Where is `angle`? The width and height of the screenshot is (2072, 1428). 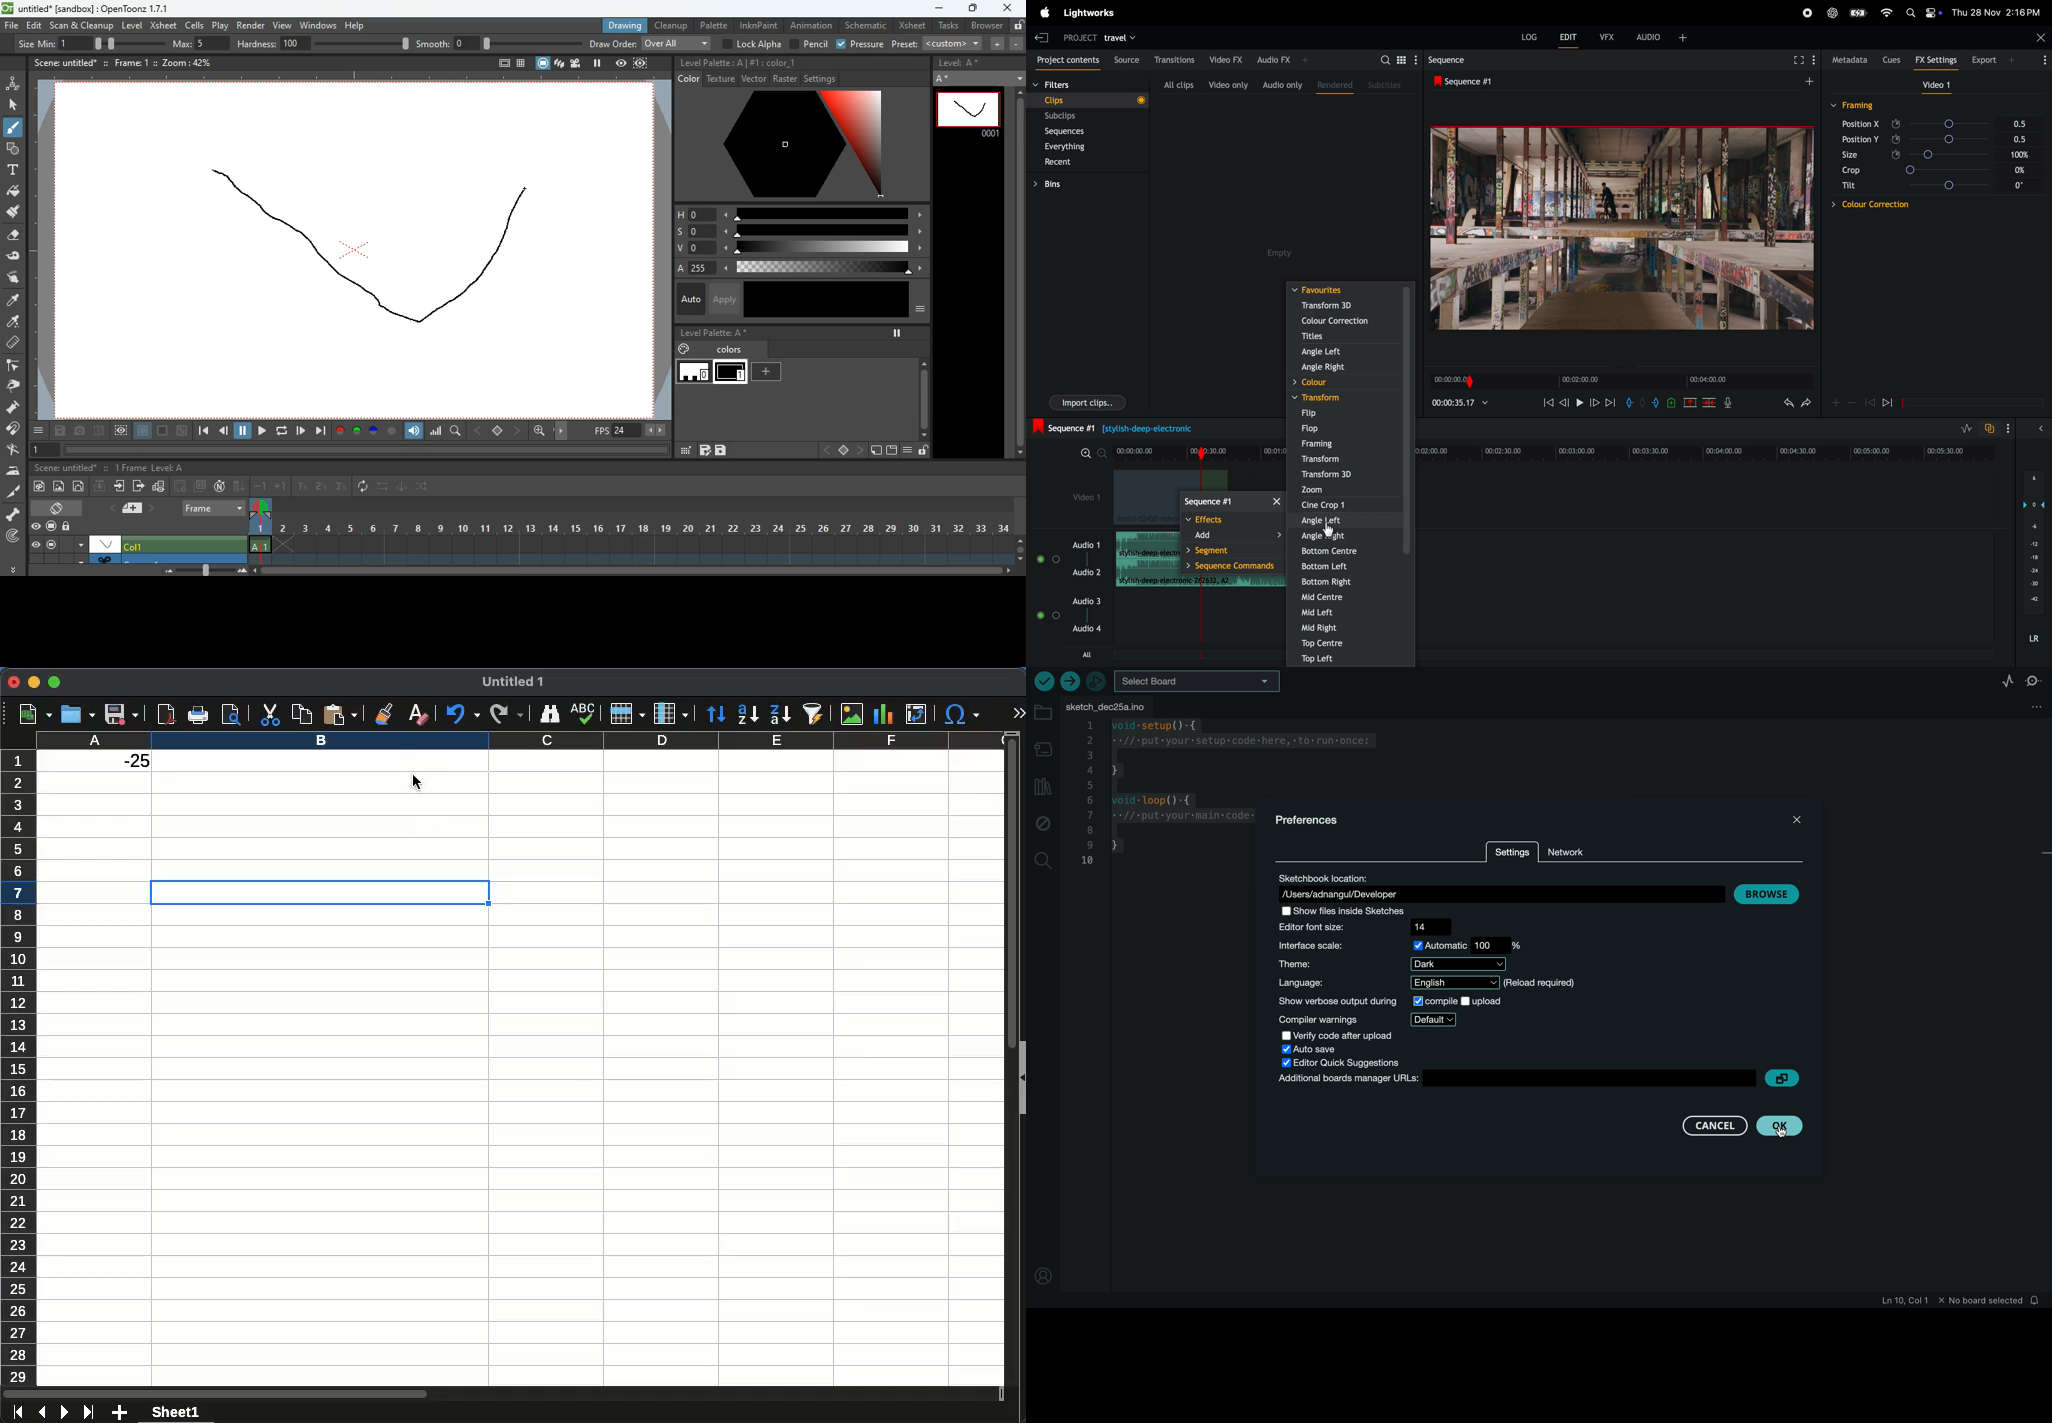
angle is located at coordinates (1963, 141).